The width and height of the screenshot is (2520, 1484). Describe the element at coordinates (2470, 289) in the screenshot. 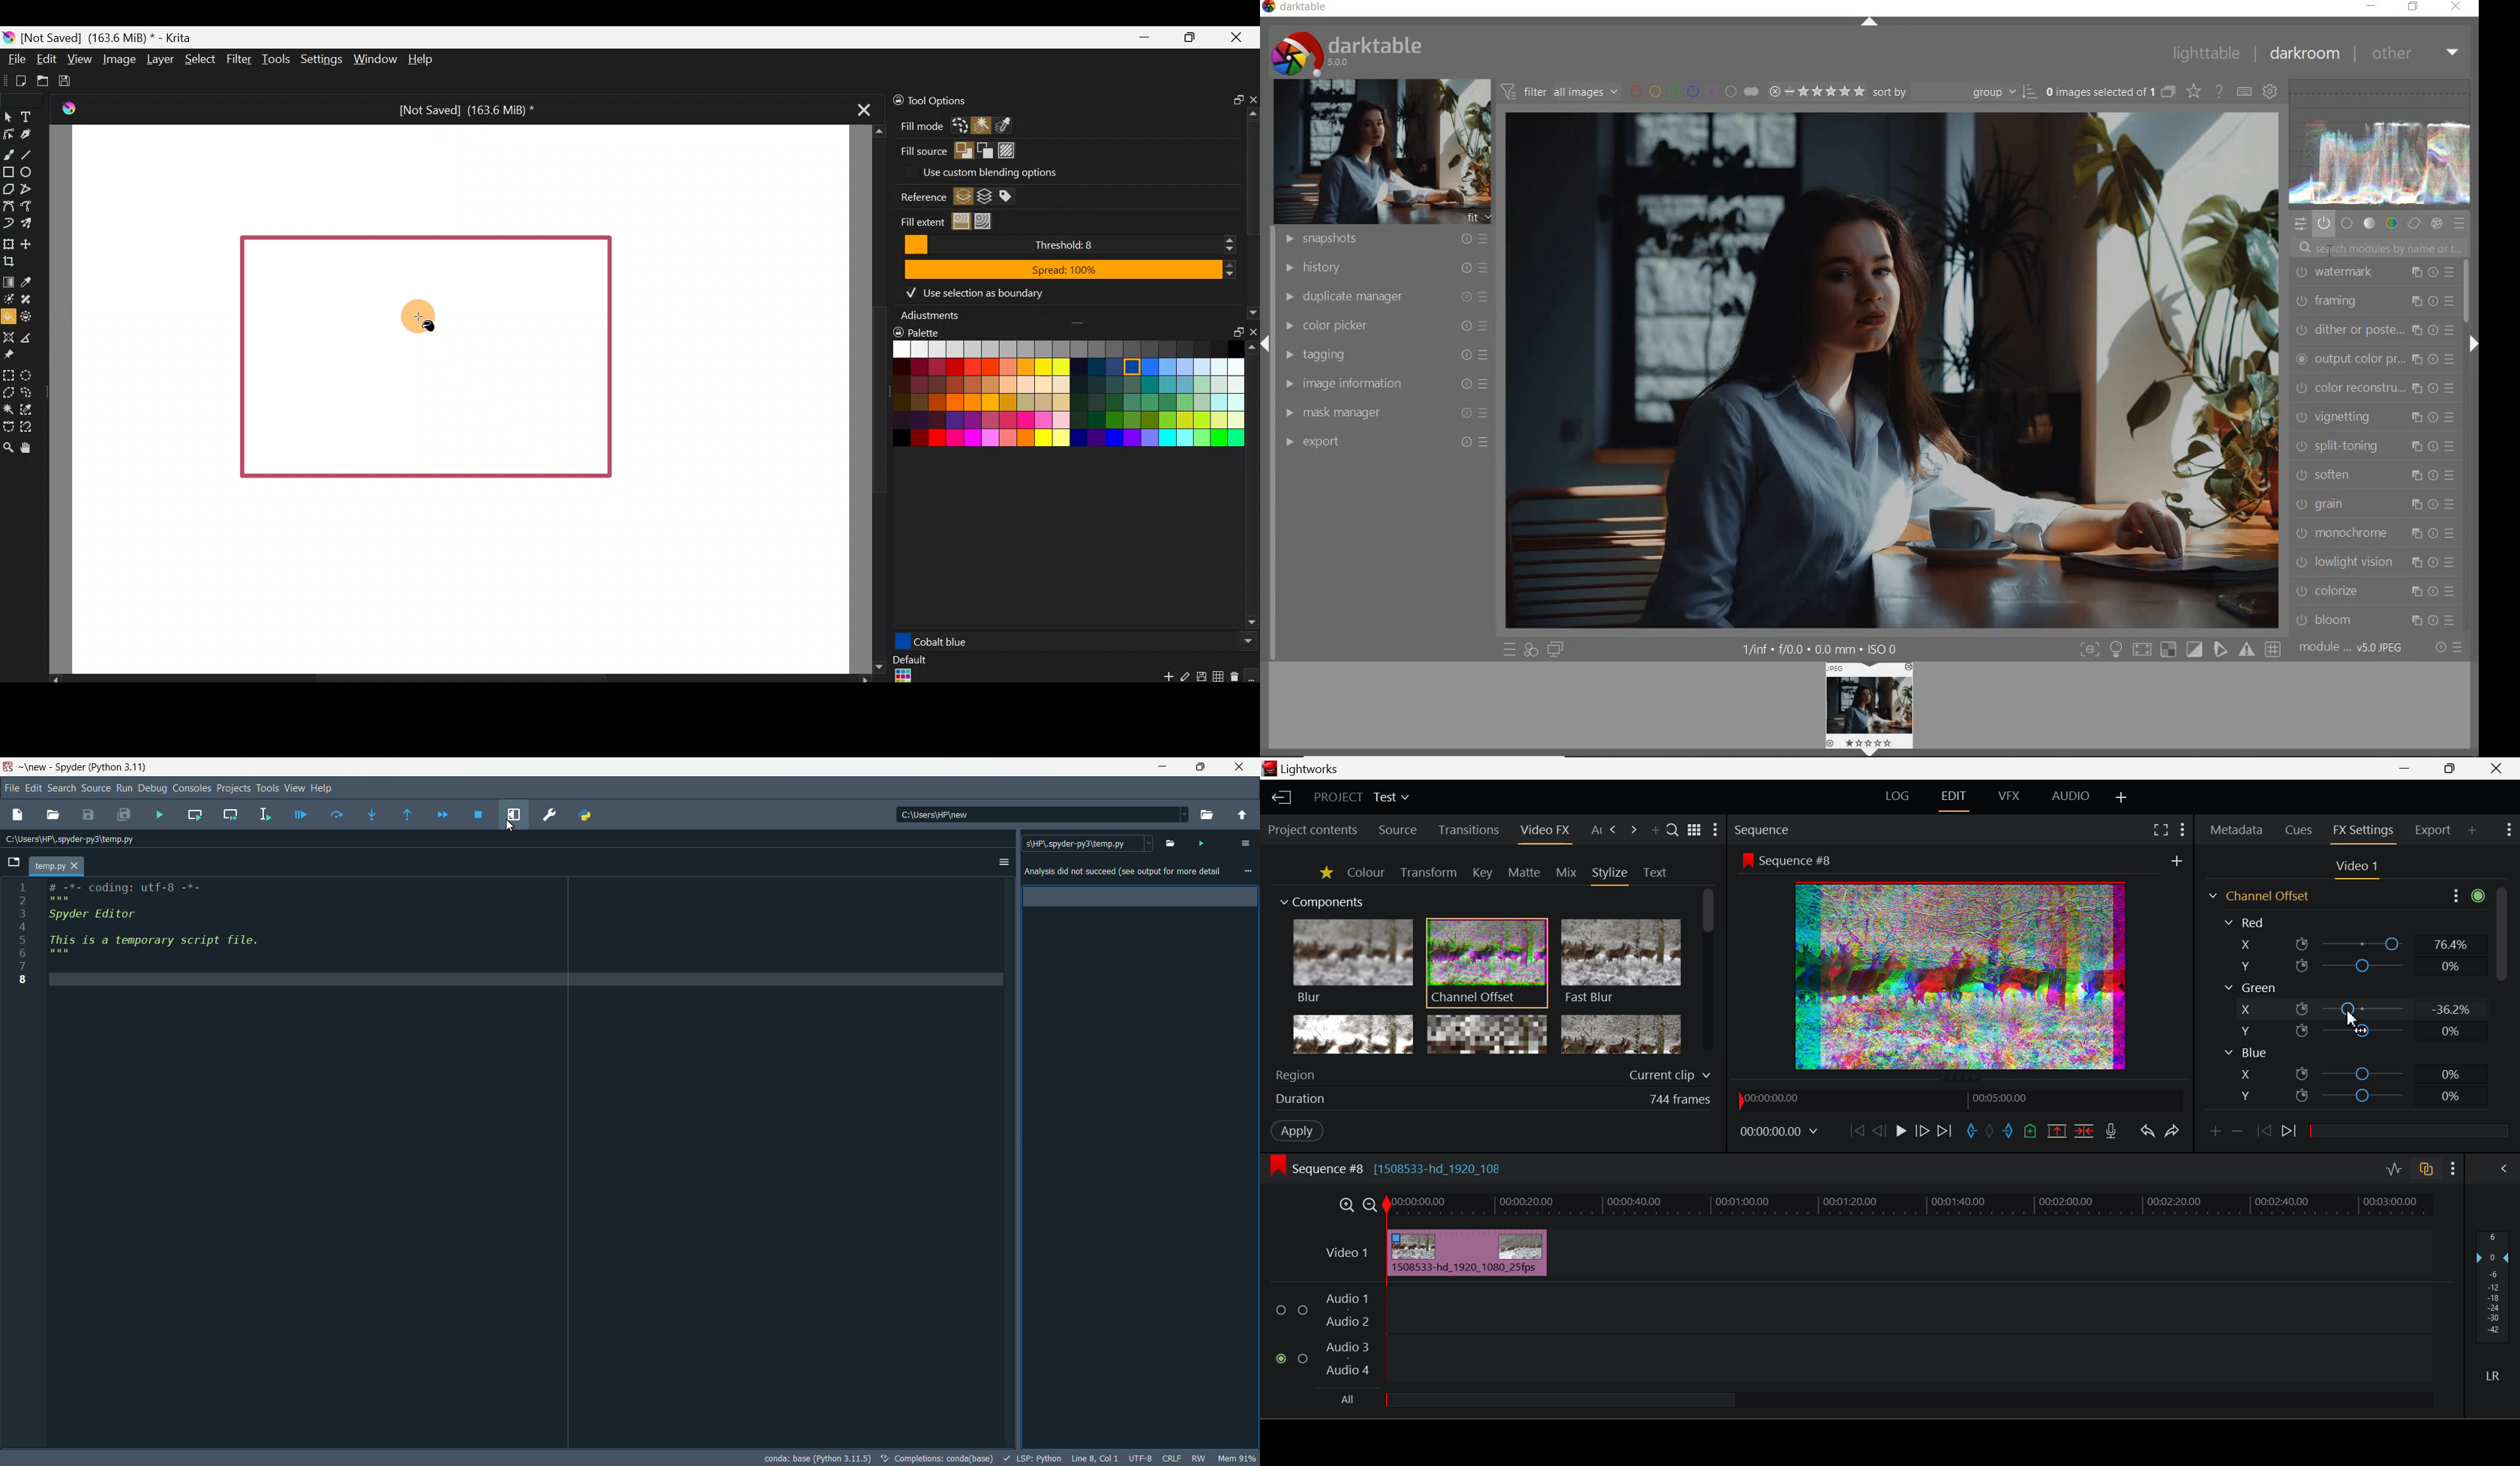

I see `scrollbar` at that location.